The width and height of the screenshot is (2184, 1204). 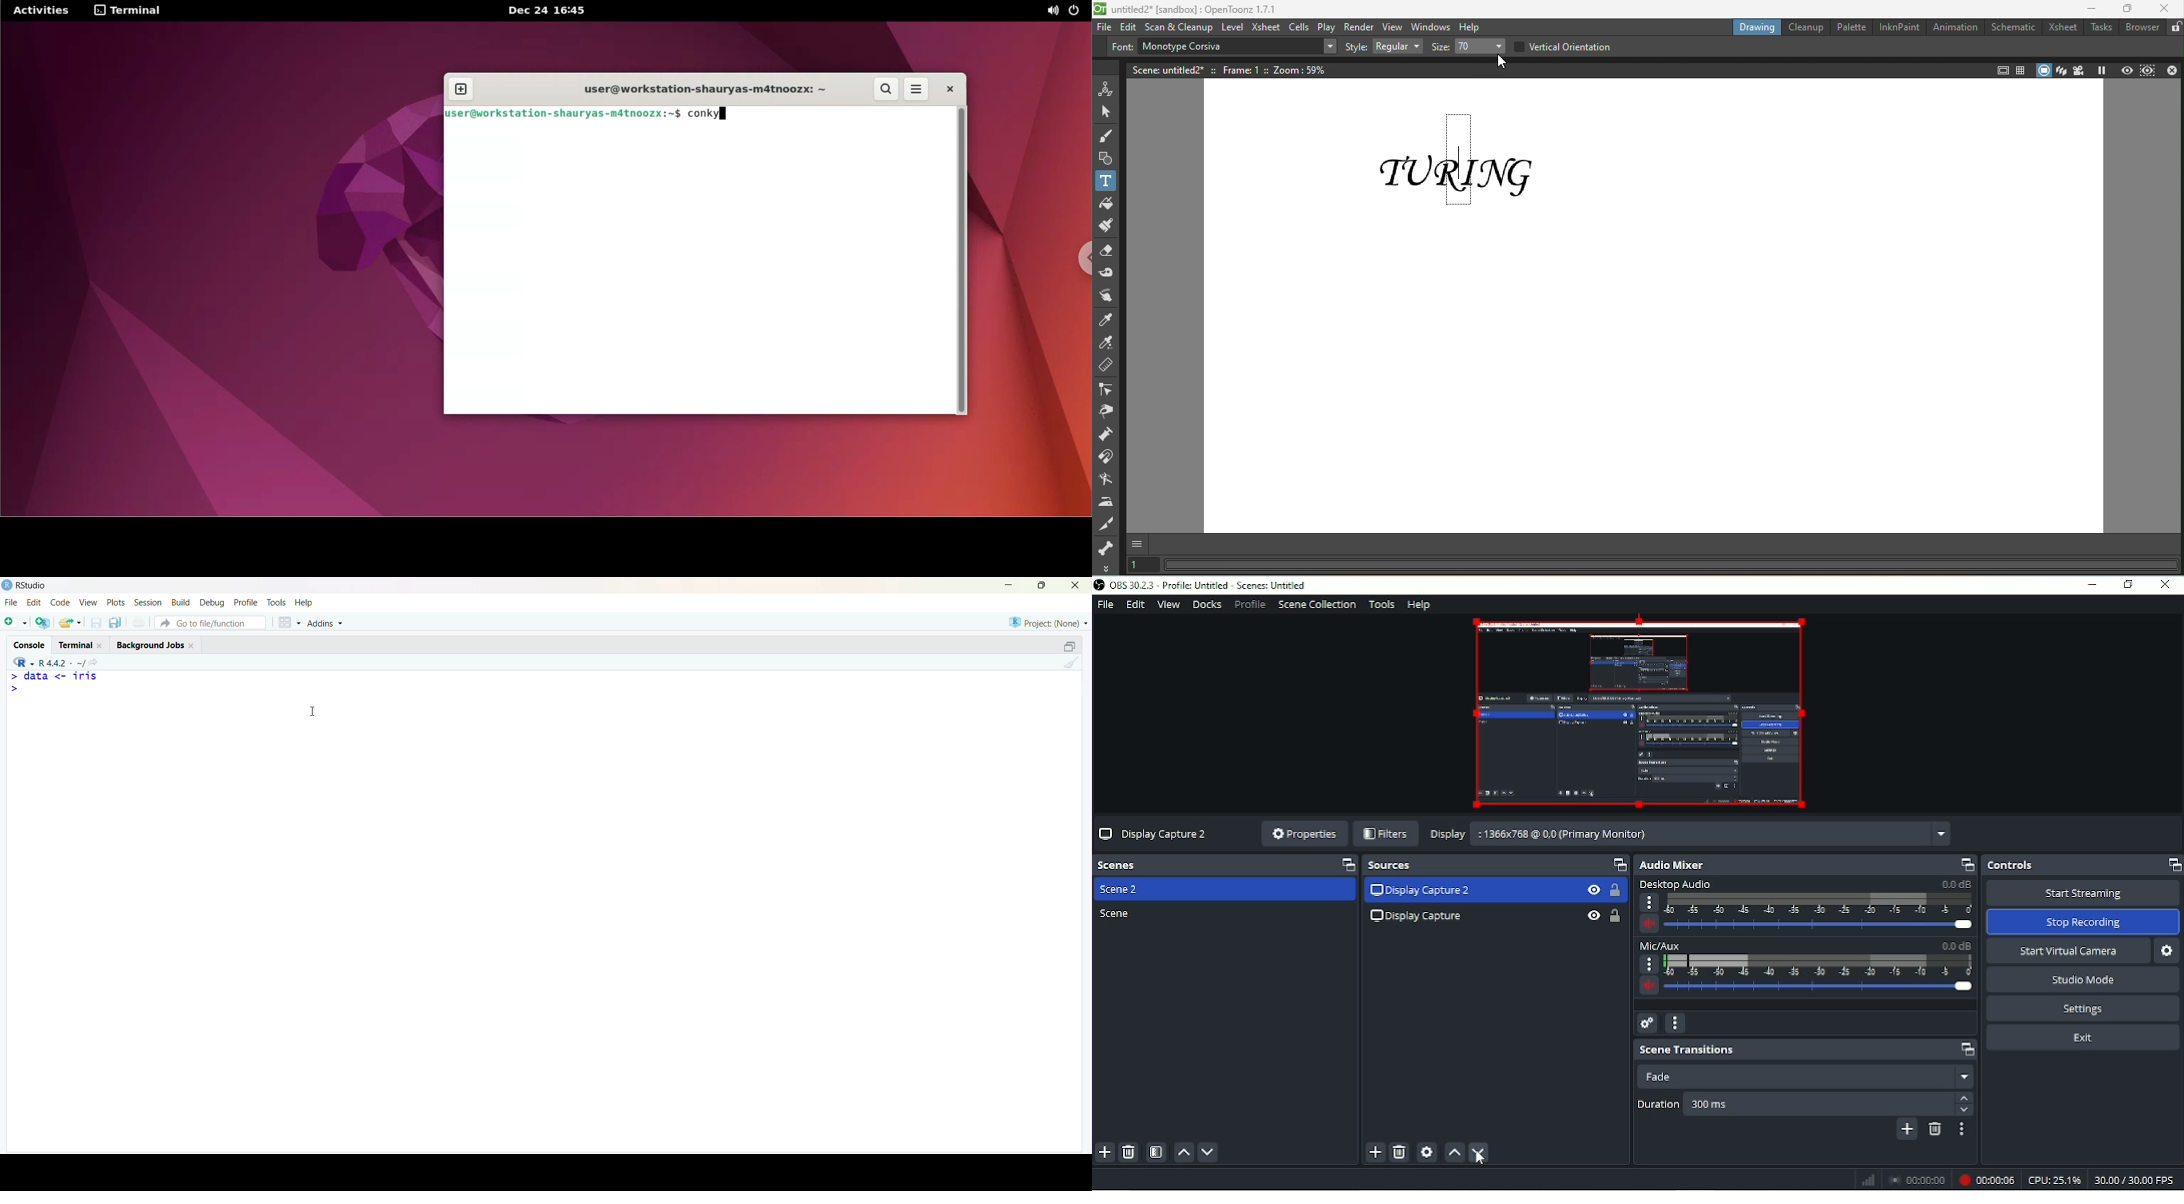 I want to click on Cursor, so click(x=318, y=711).